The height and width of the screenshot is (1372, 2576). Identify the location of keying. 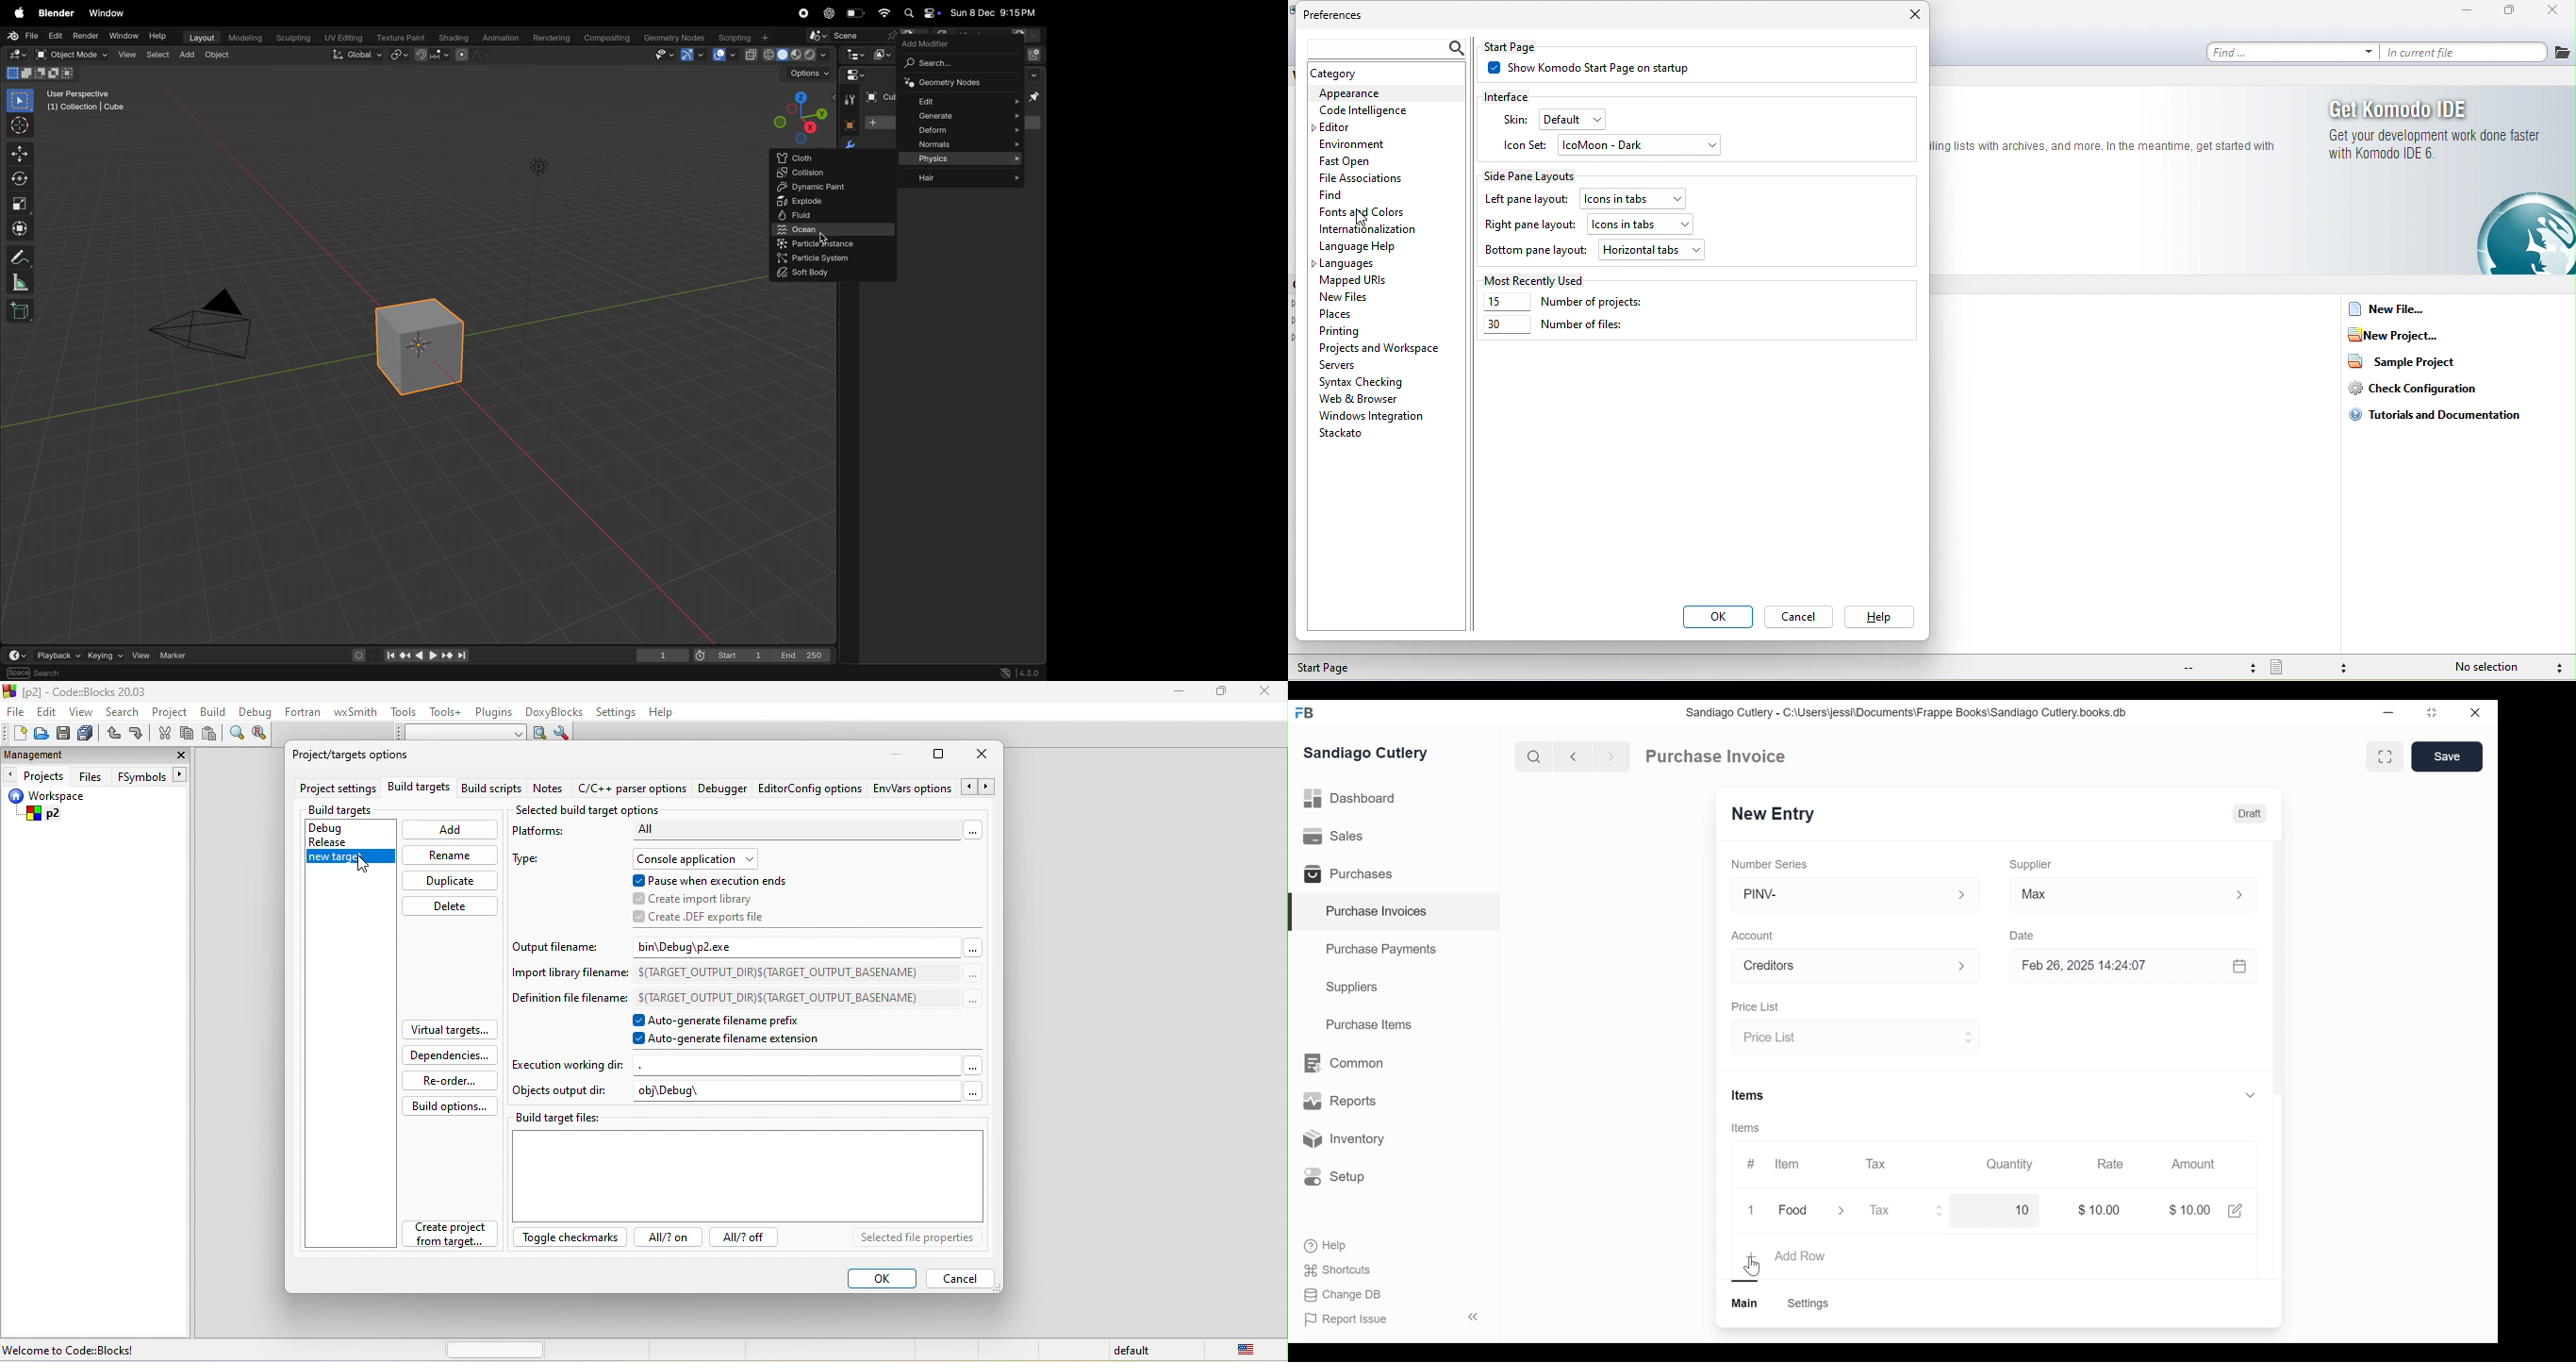
(103, 655).